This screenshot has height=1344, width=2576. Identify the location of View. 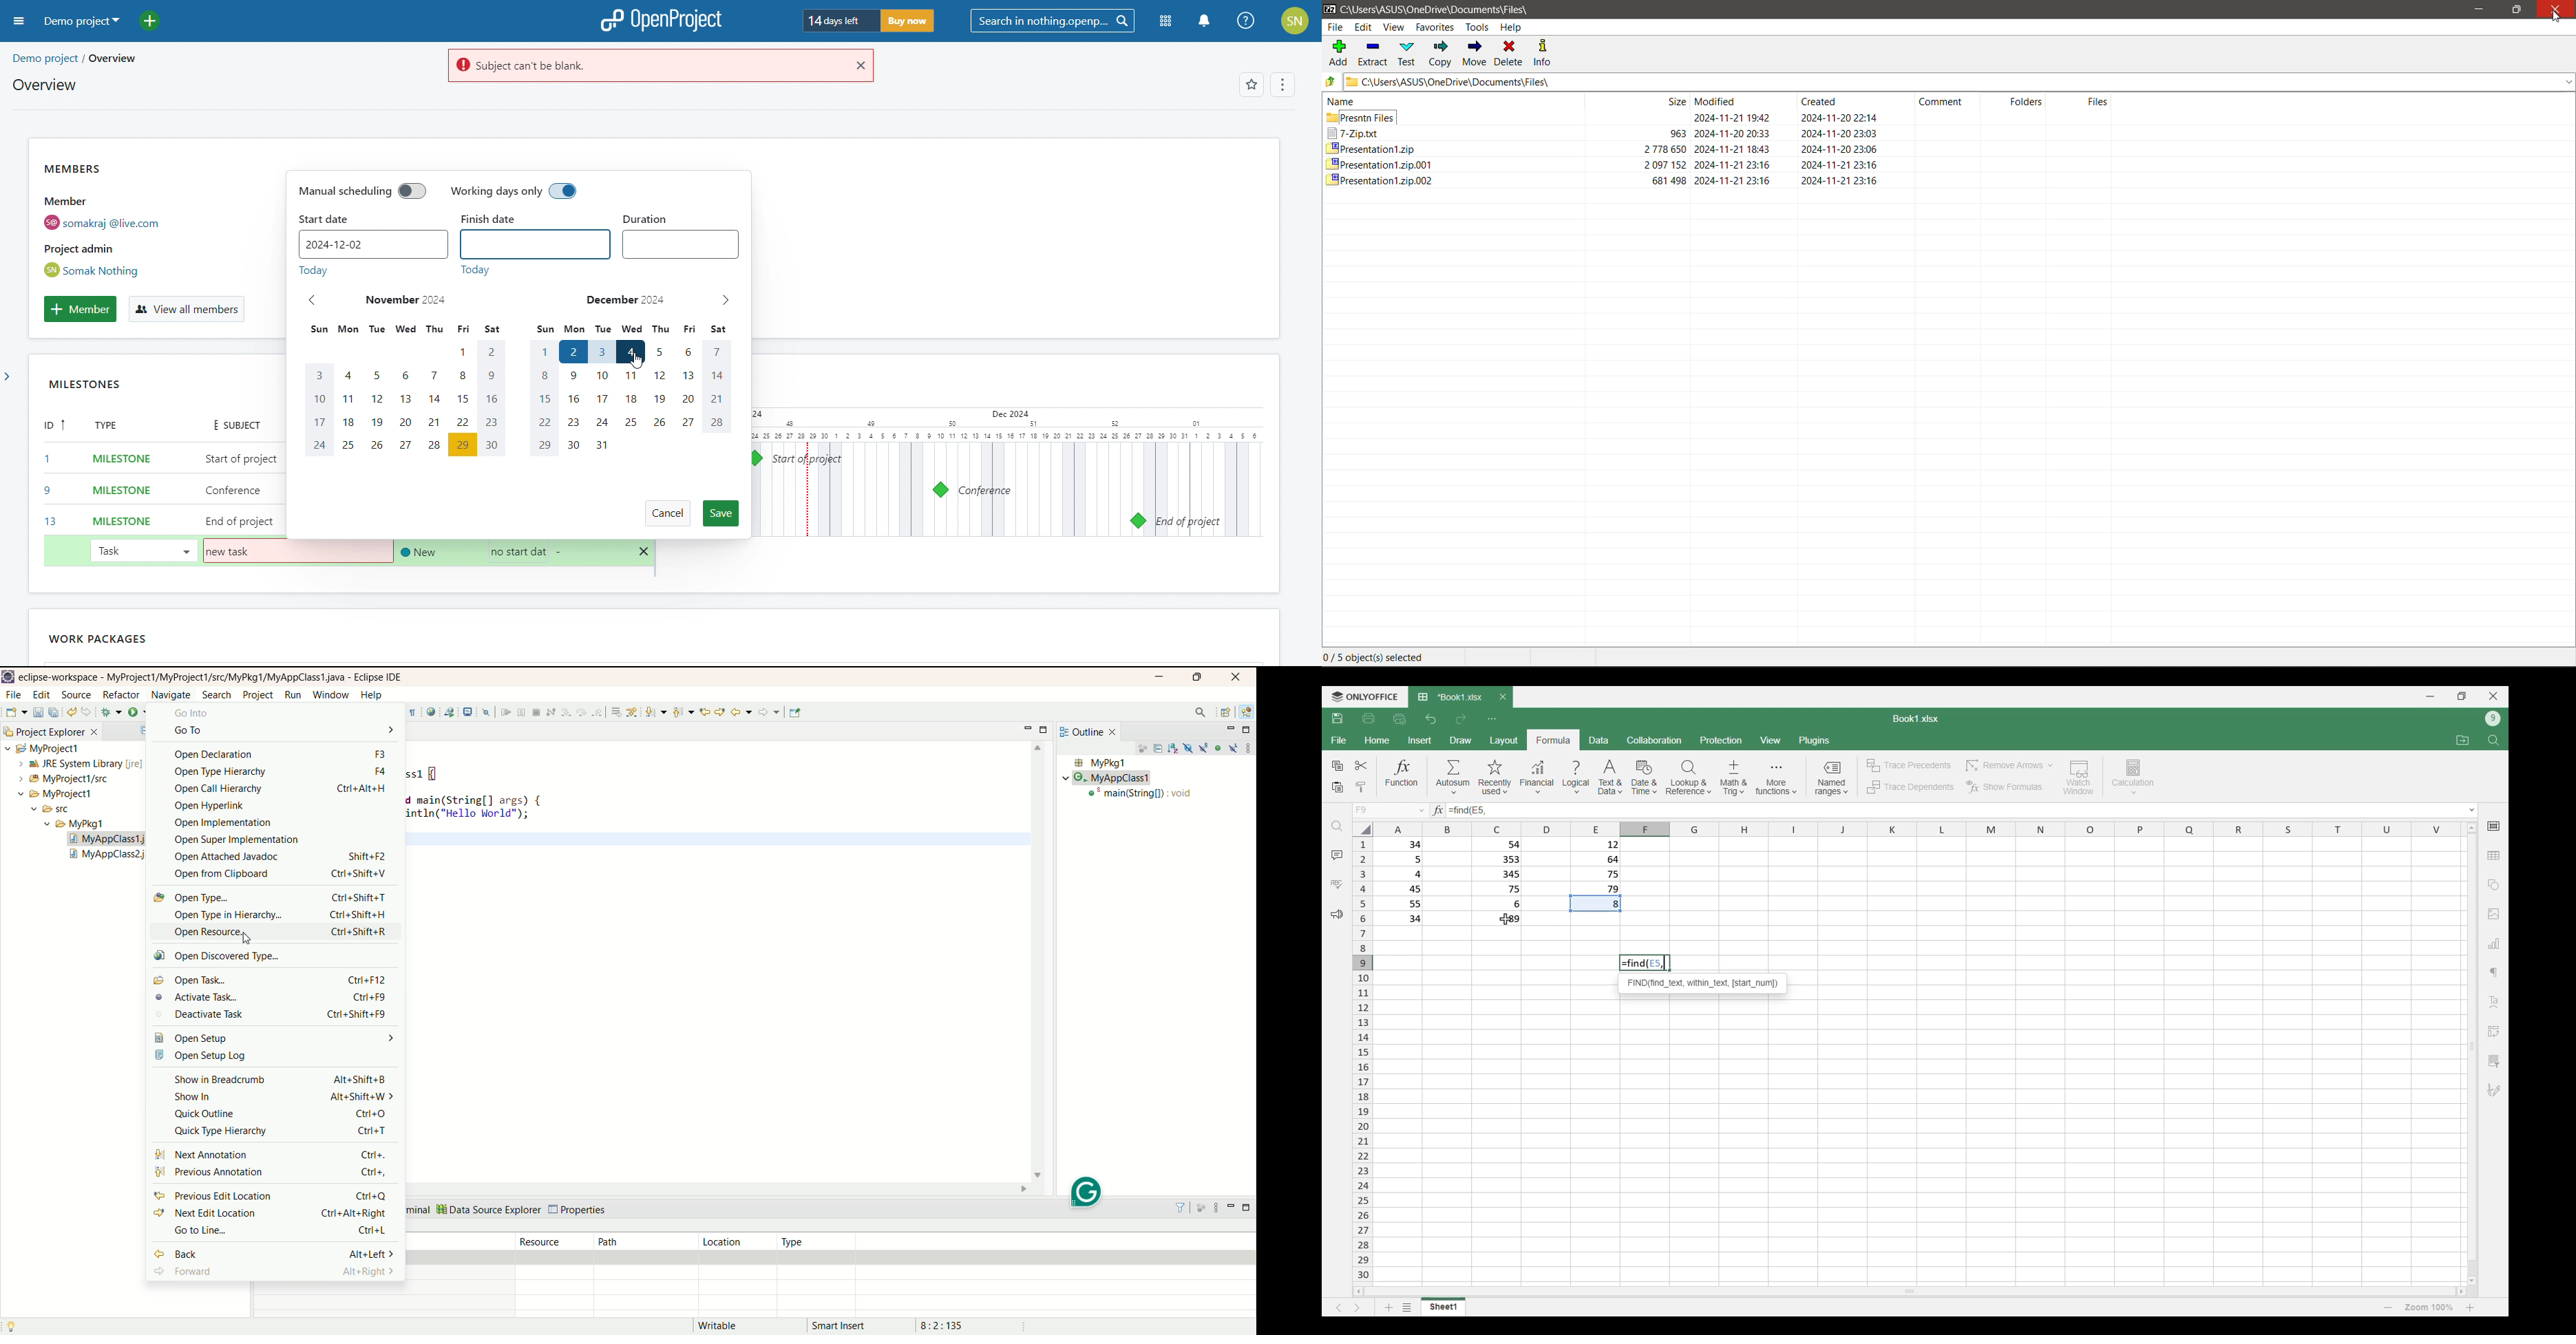
(1397, 28).